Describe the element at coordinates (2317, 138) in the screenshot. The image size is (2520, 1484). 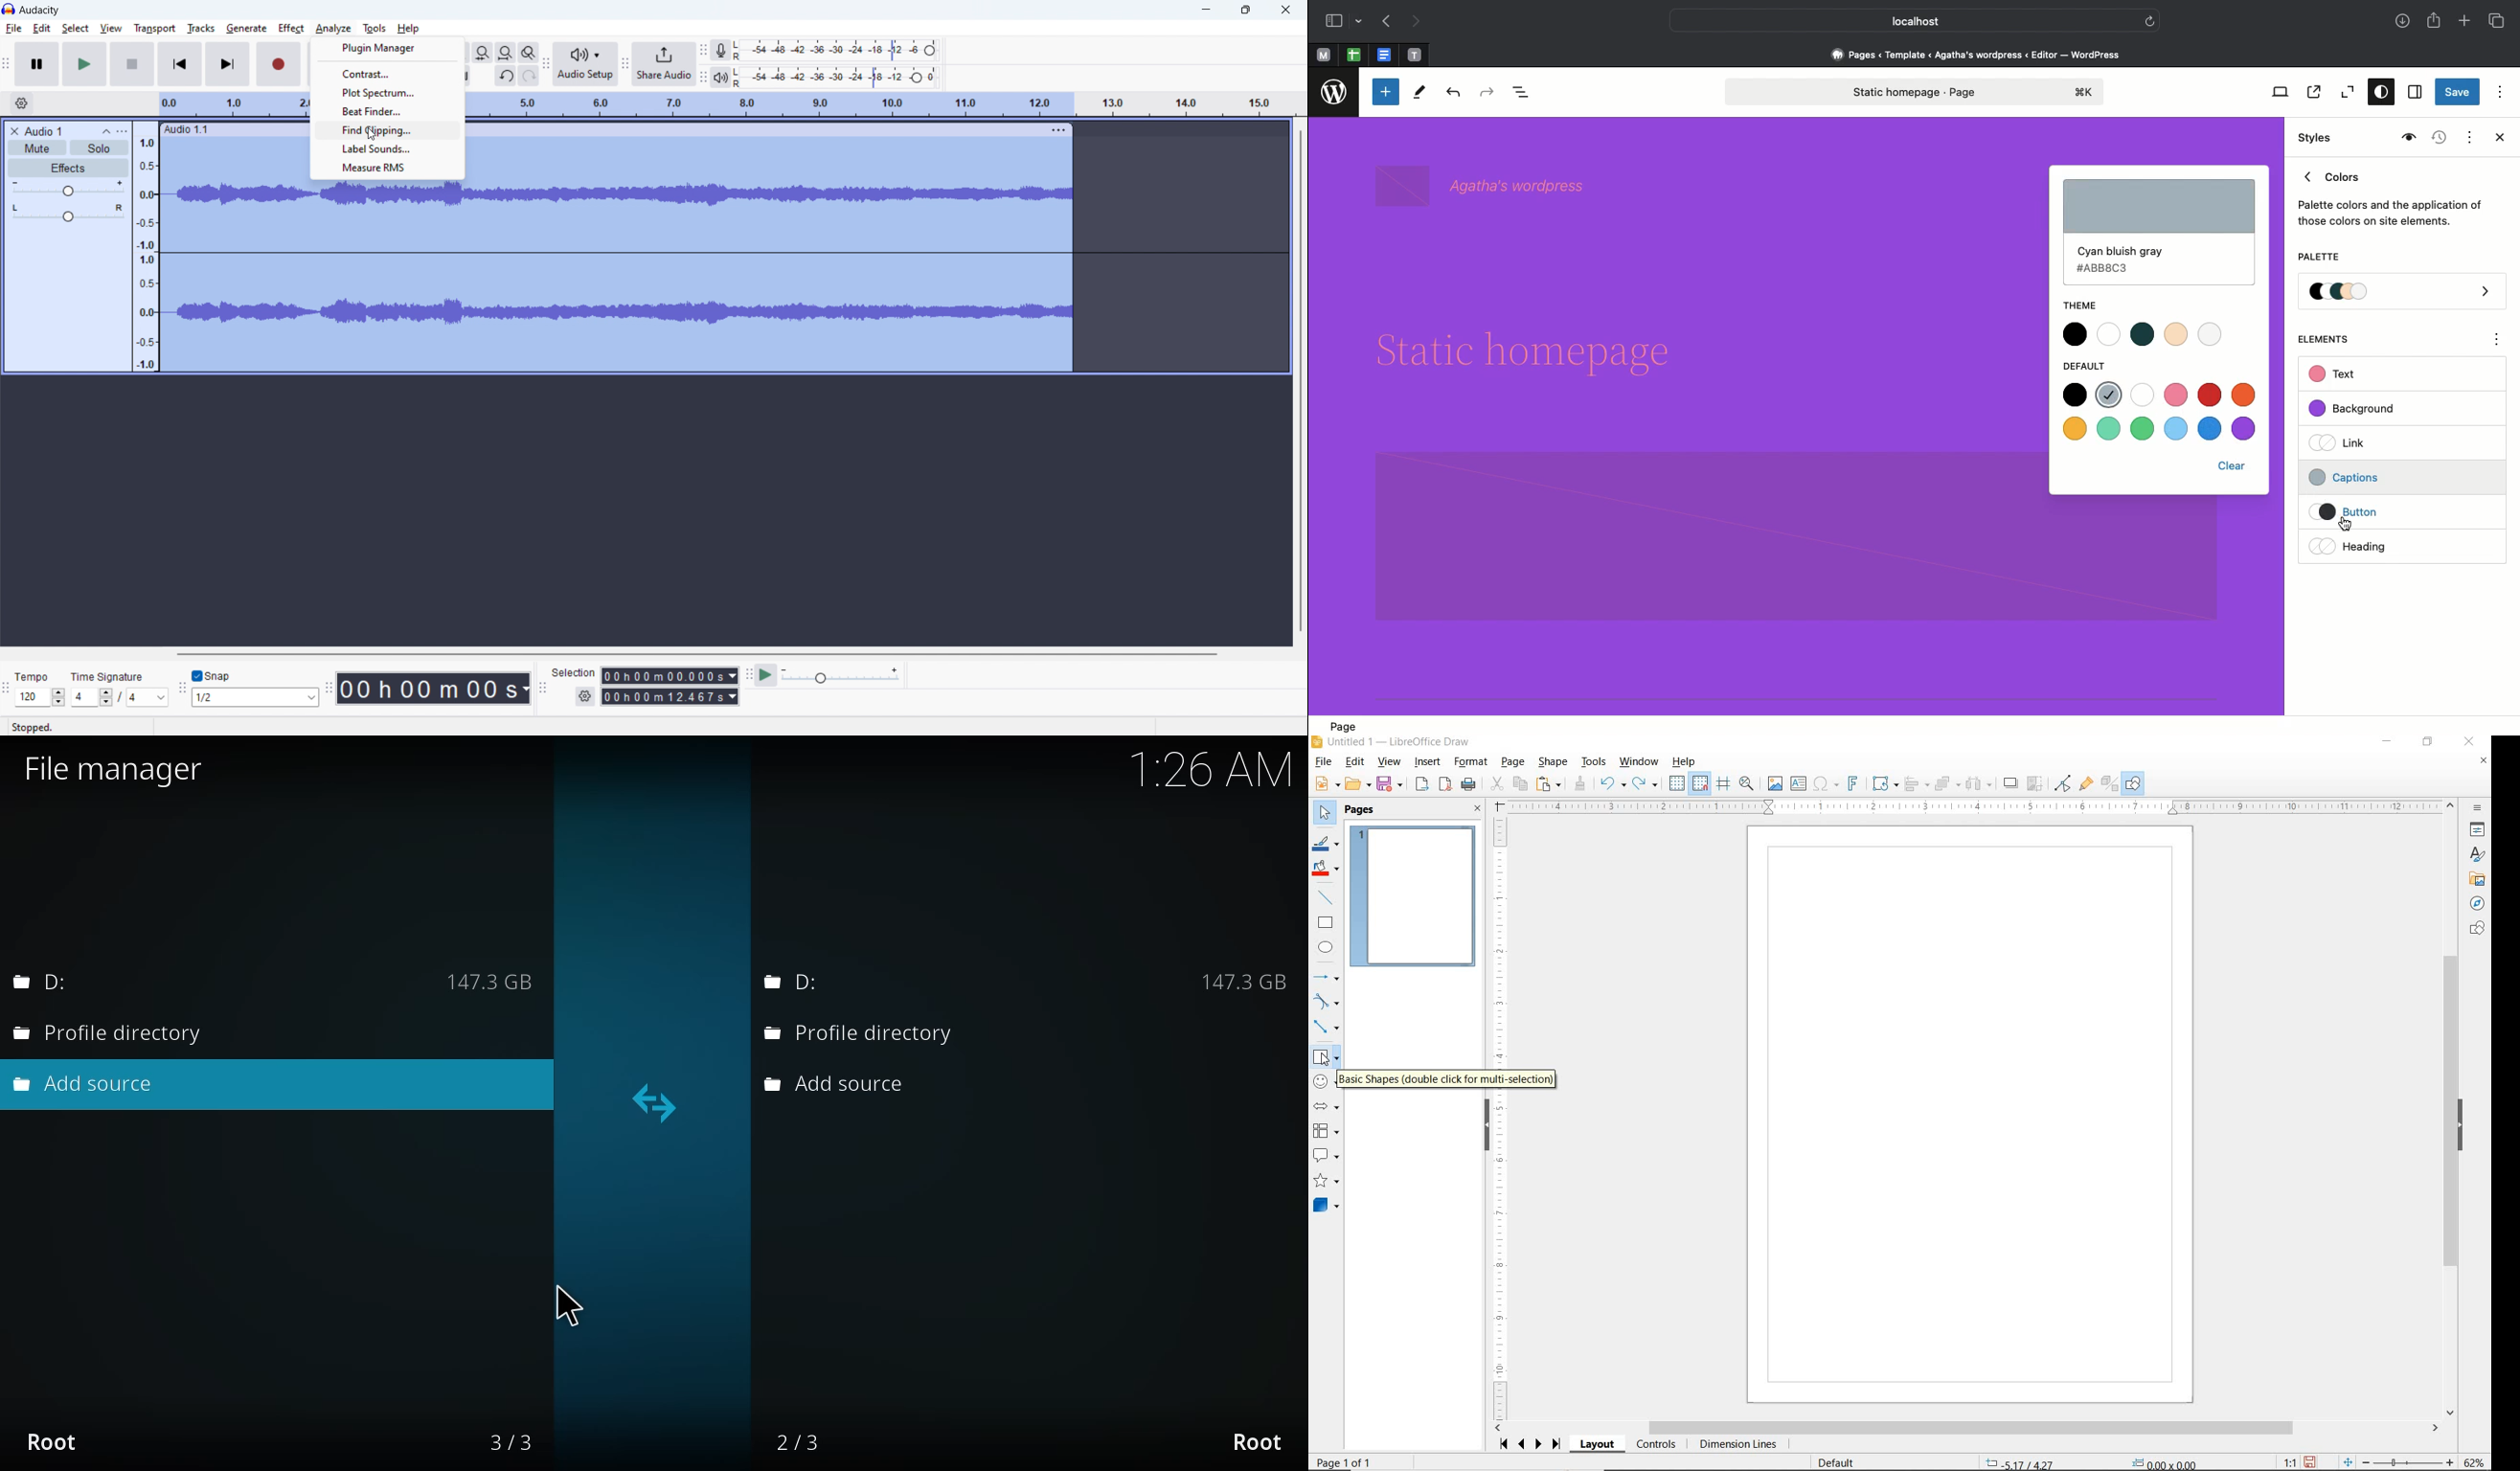
I see `Styles` at that location.